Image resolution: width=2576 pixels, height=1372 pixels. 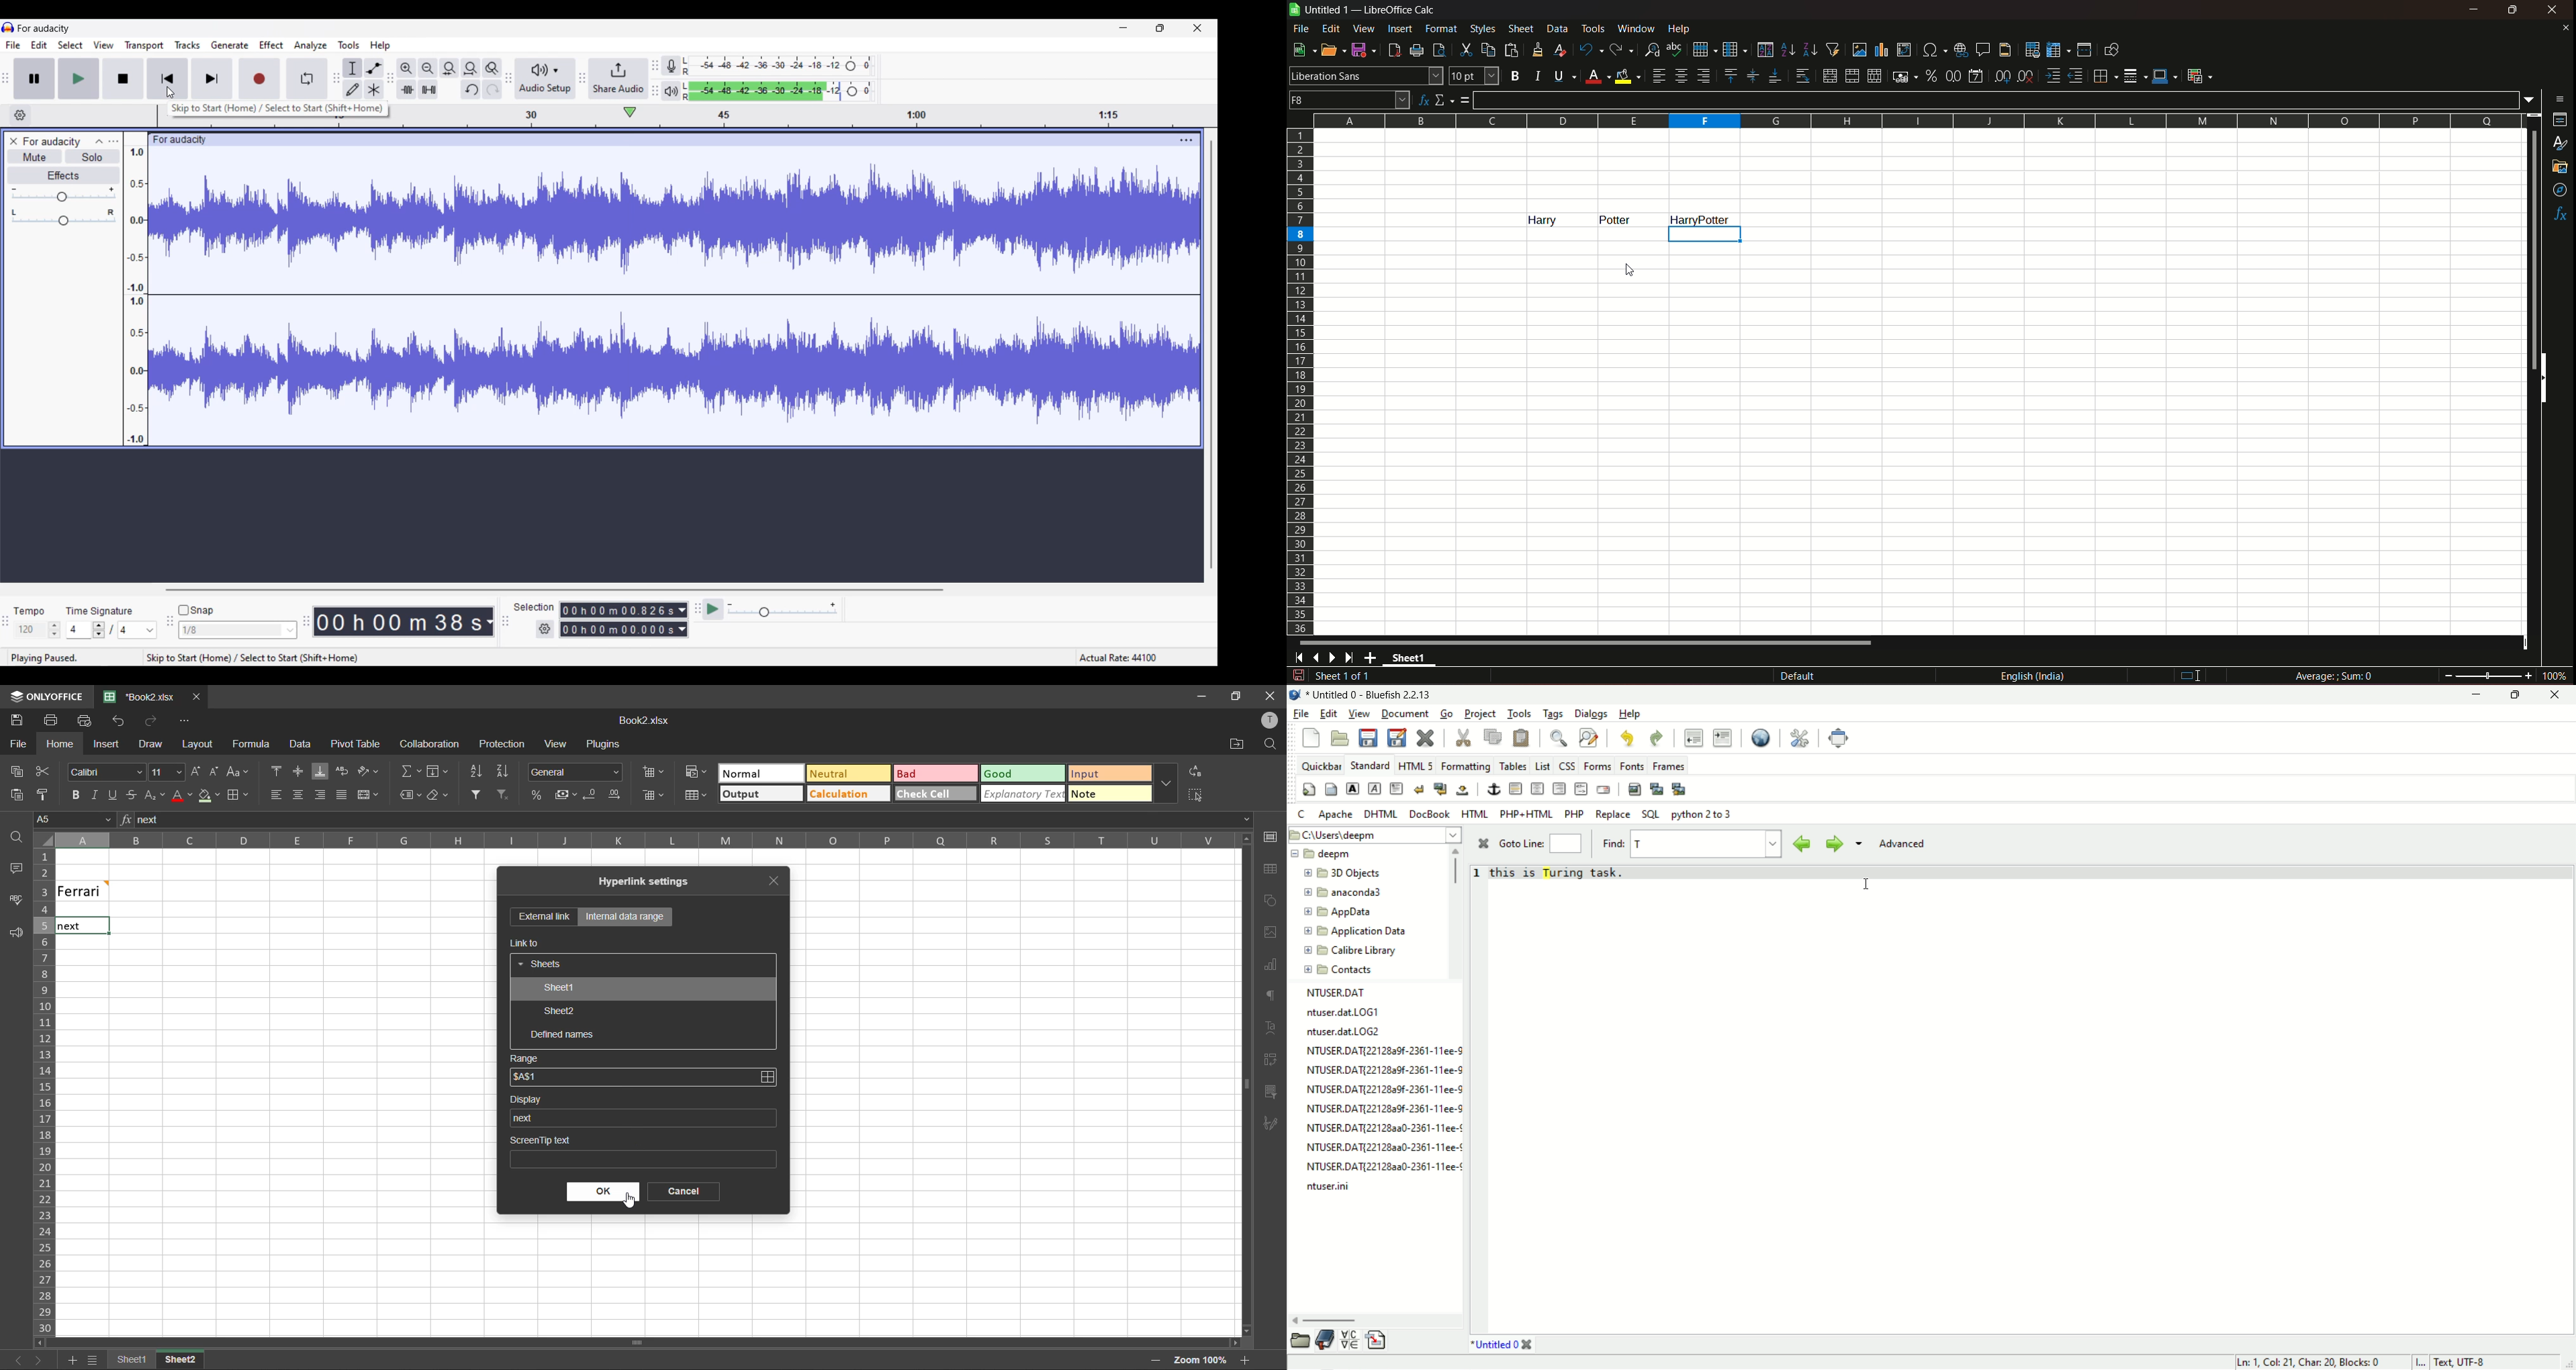 What do you see at coordinates (349, 44) in the screenshot?
I see `Tools menu` at bounding box center [349, 44].